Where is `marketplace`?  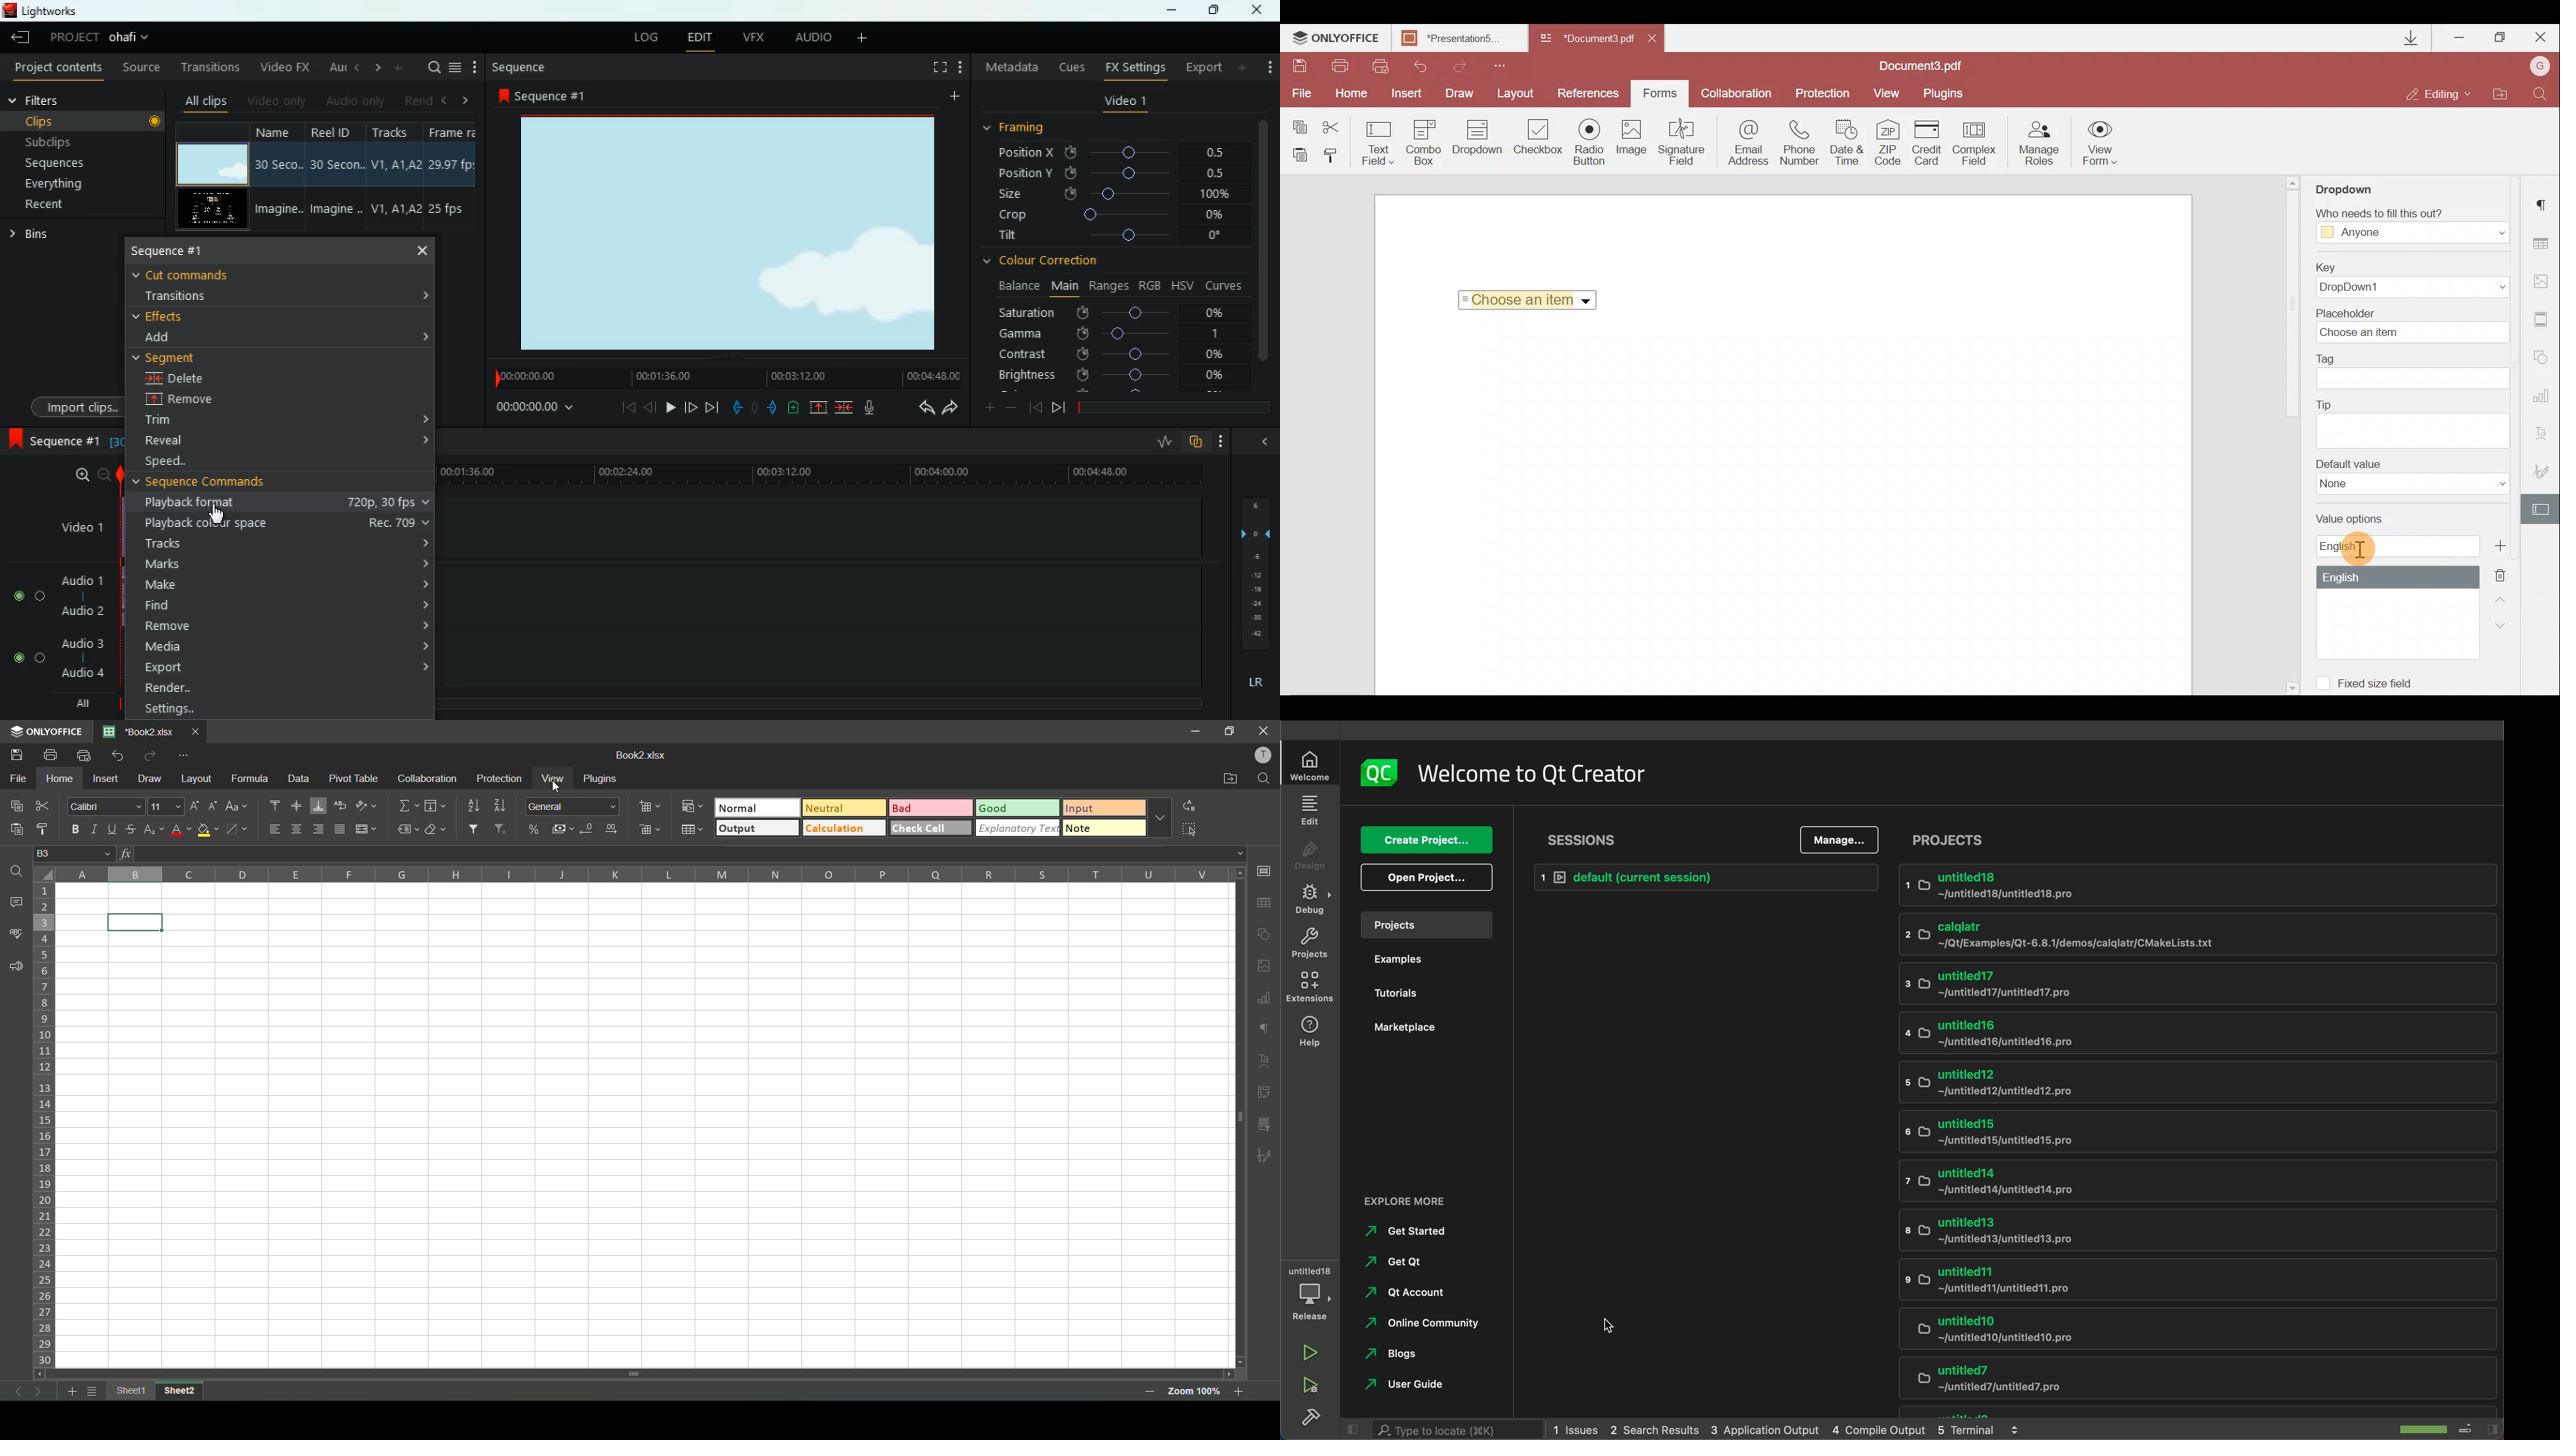 marketplace is located at coordinates (1419, 1035).